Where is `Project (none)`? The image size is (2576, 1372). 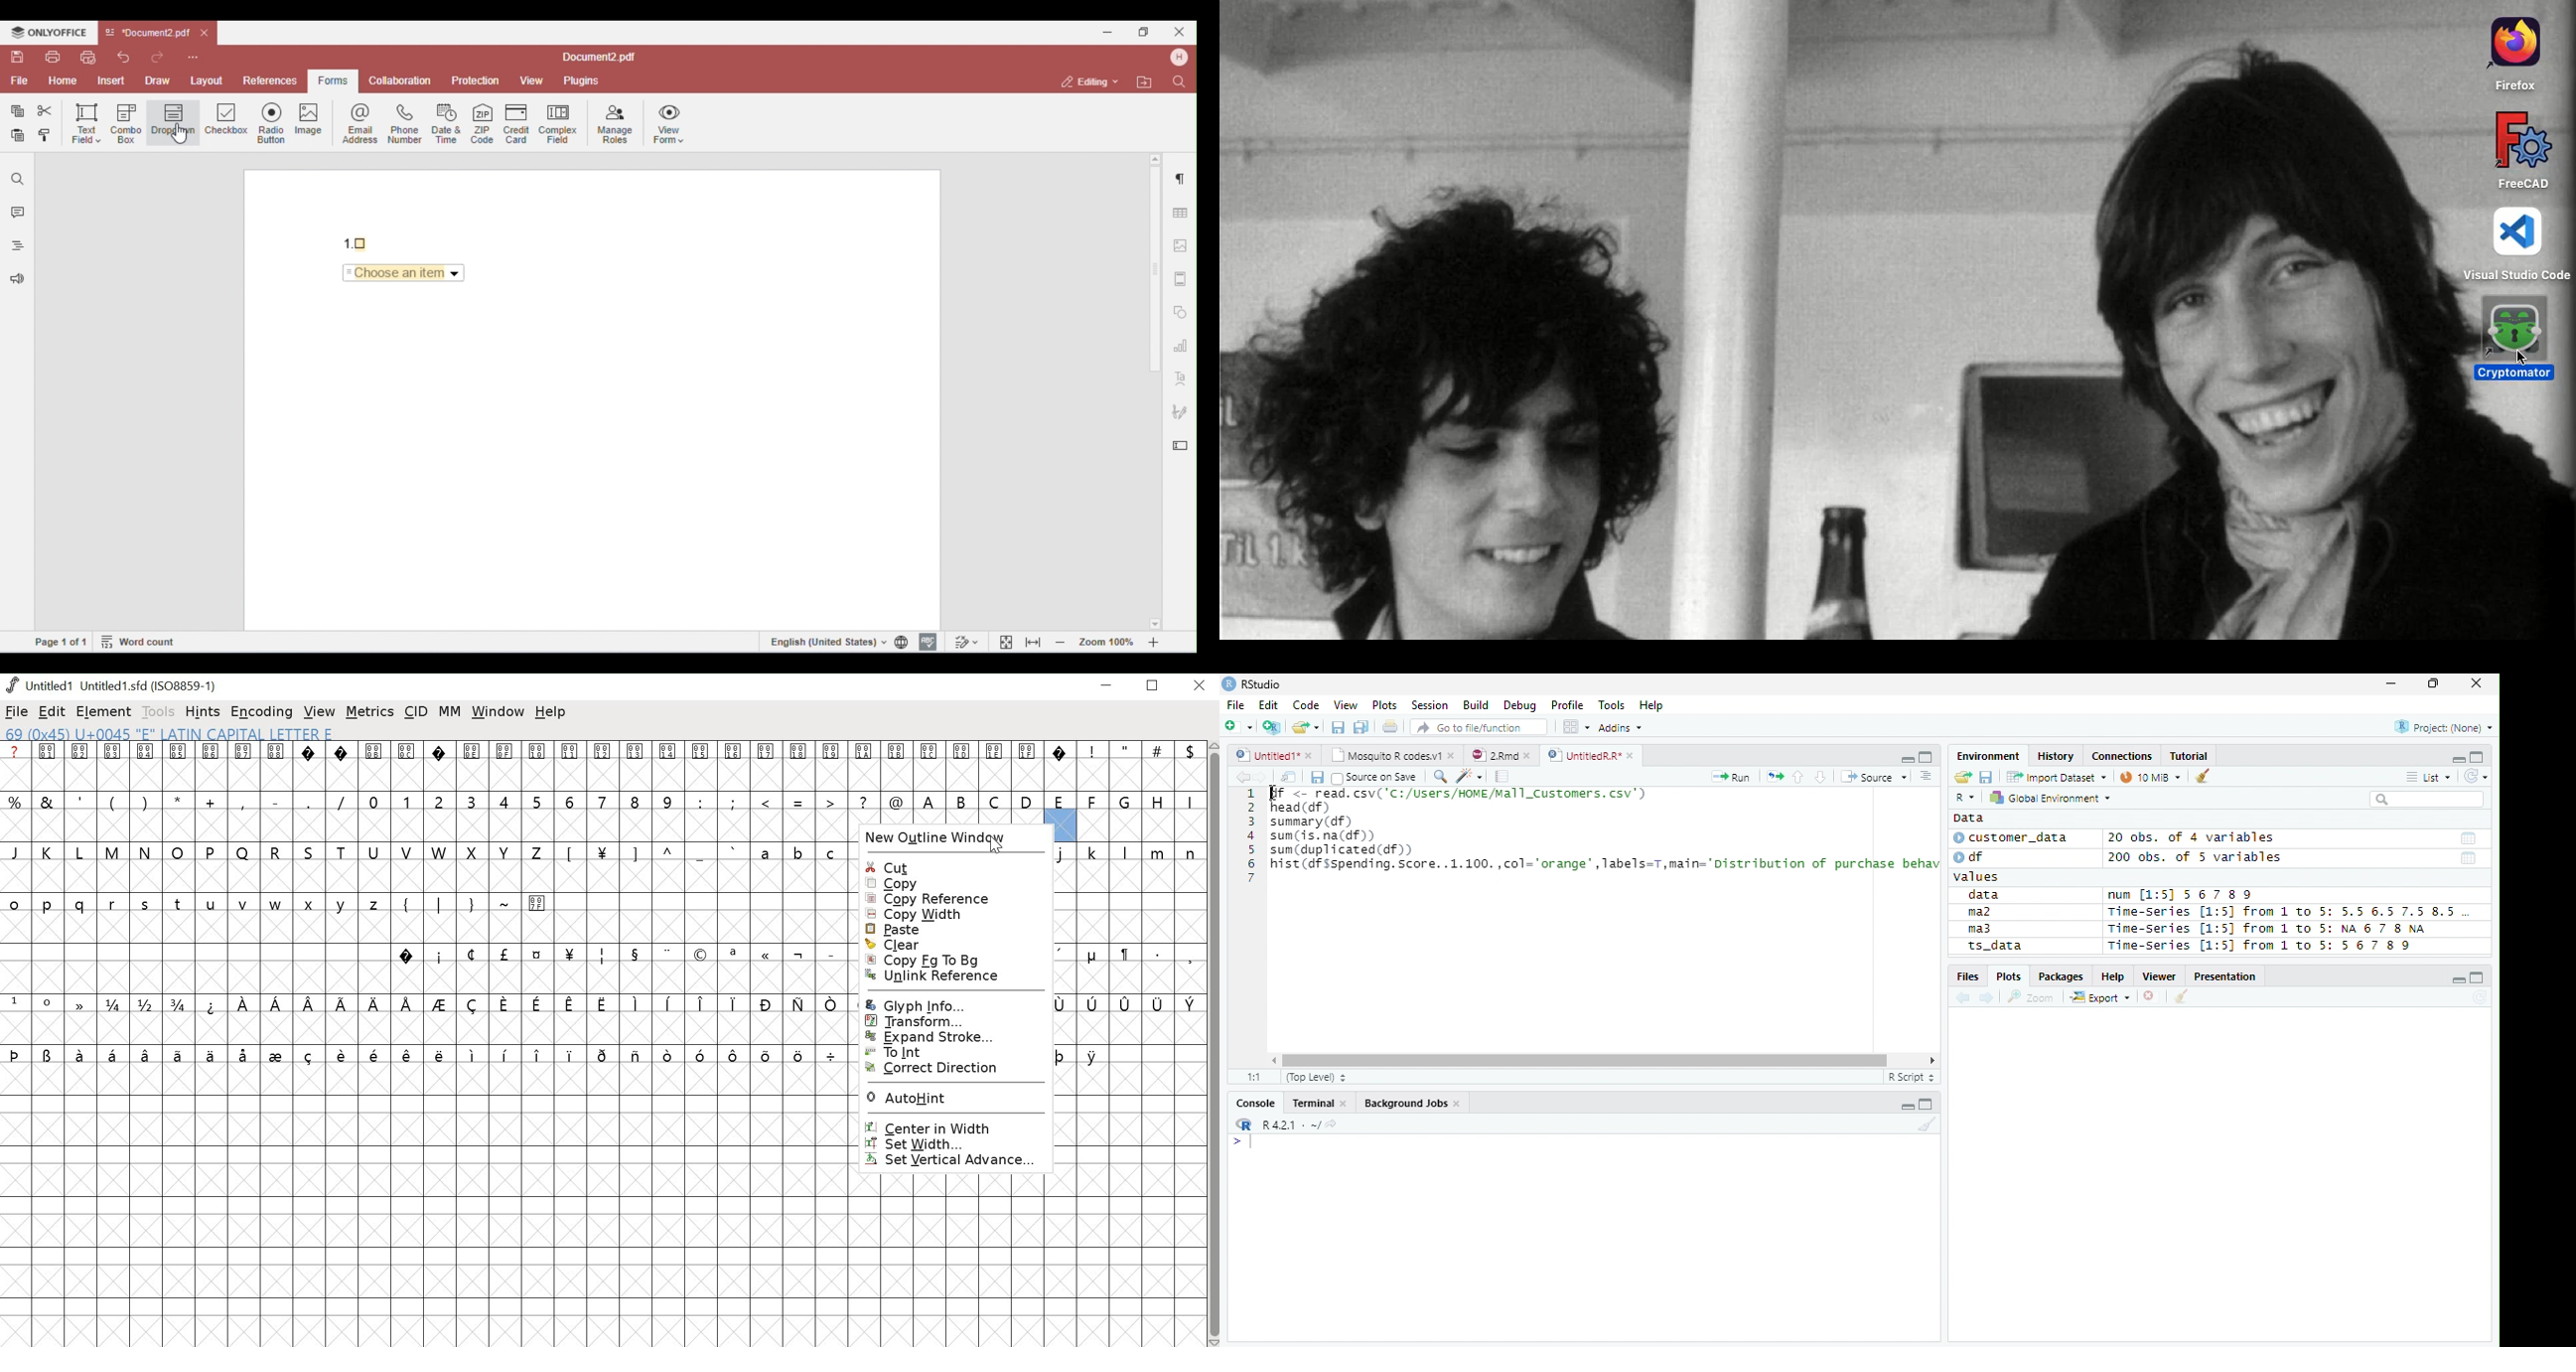 Project (none) is located at coordinates (2447, 725).